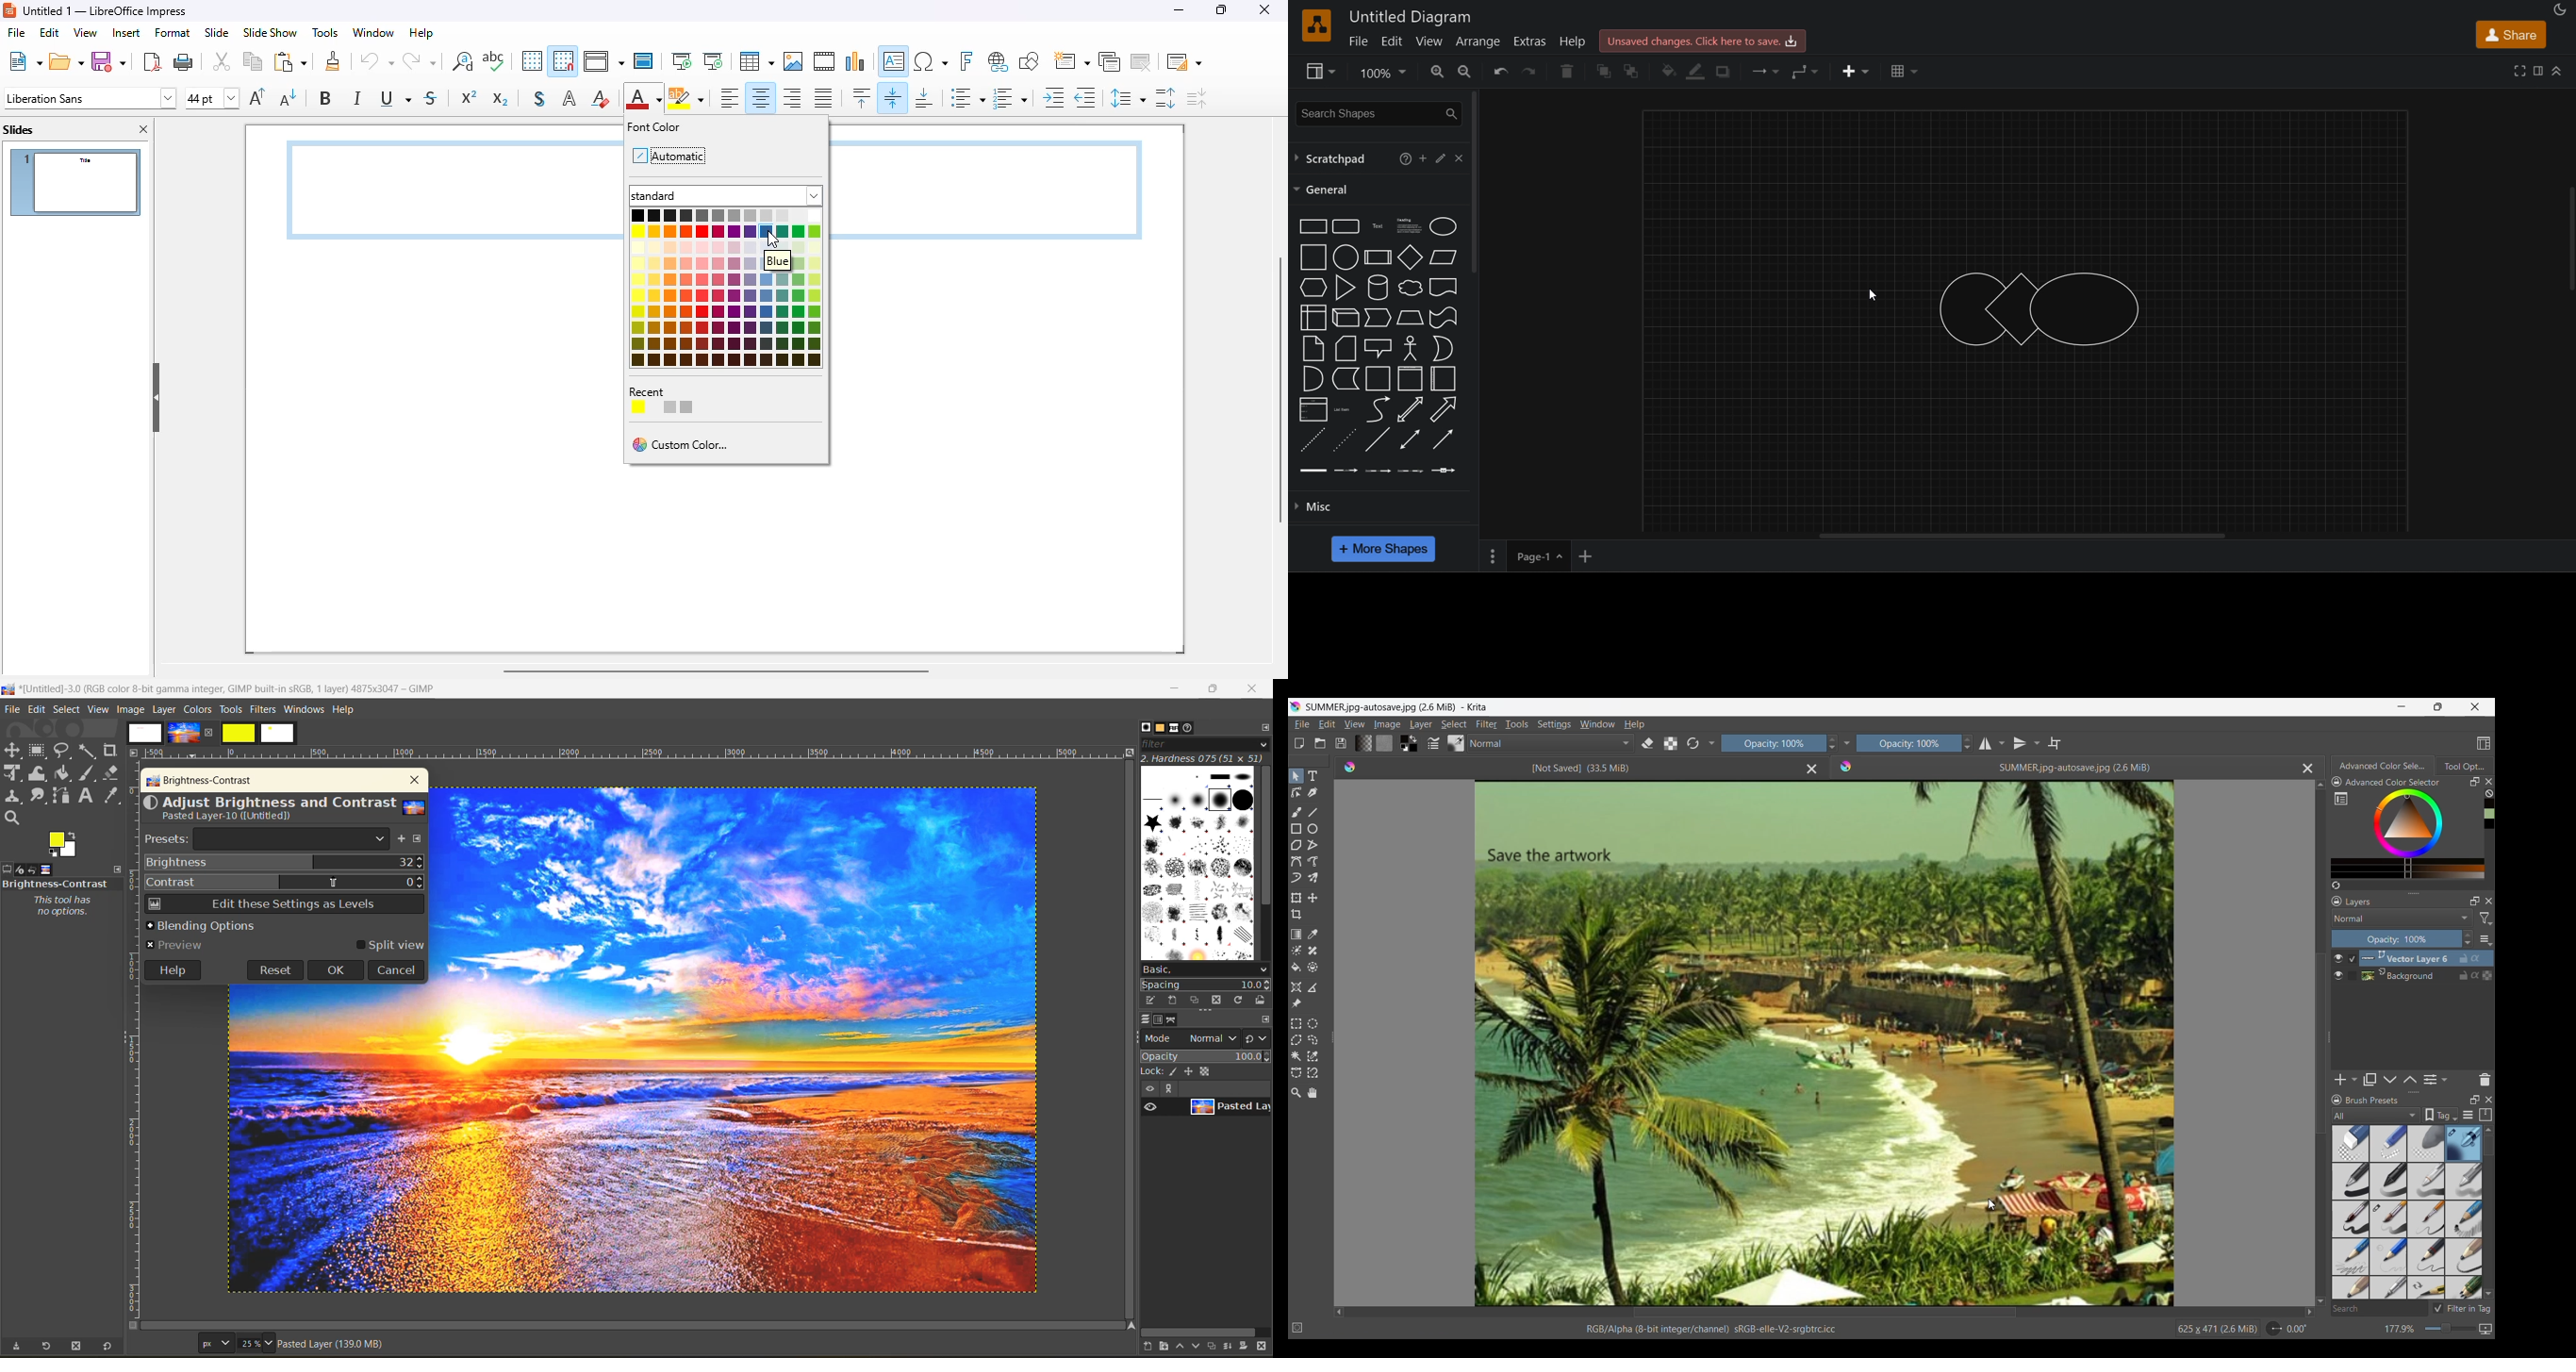  I want to click on view, so click(1319, 71).